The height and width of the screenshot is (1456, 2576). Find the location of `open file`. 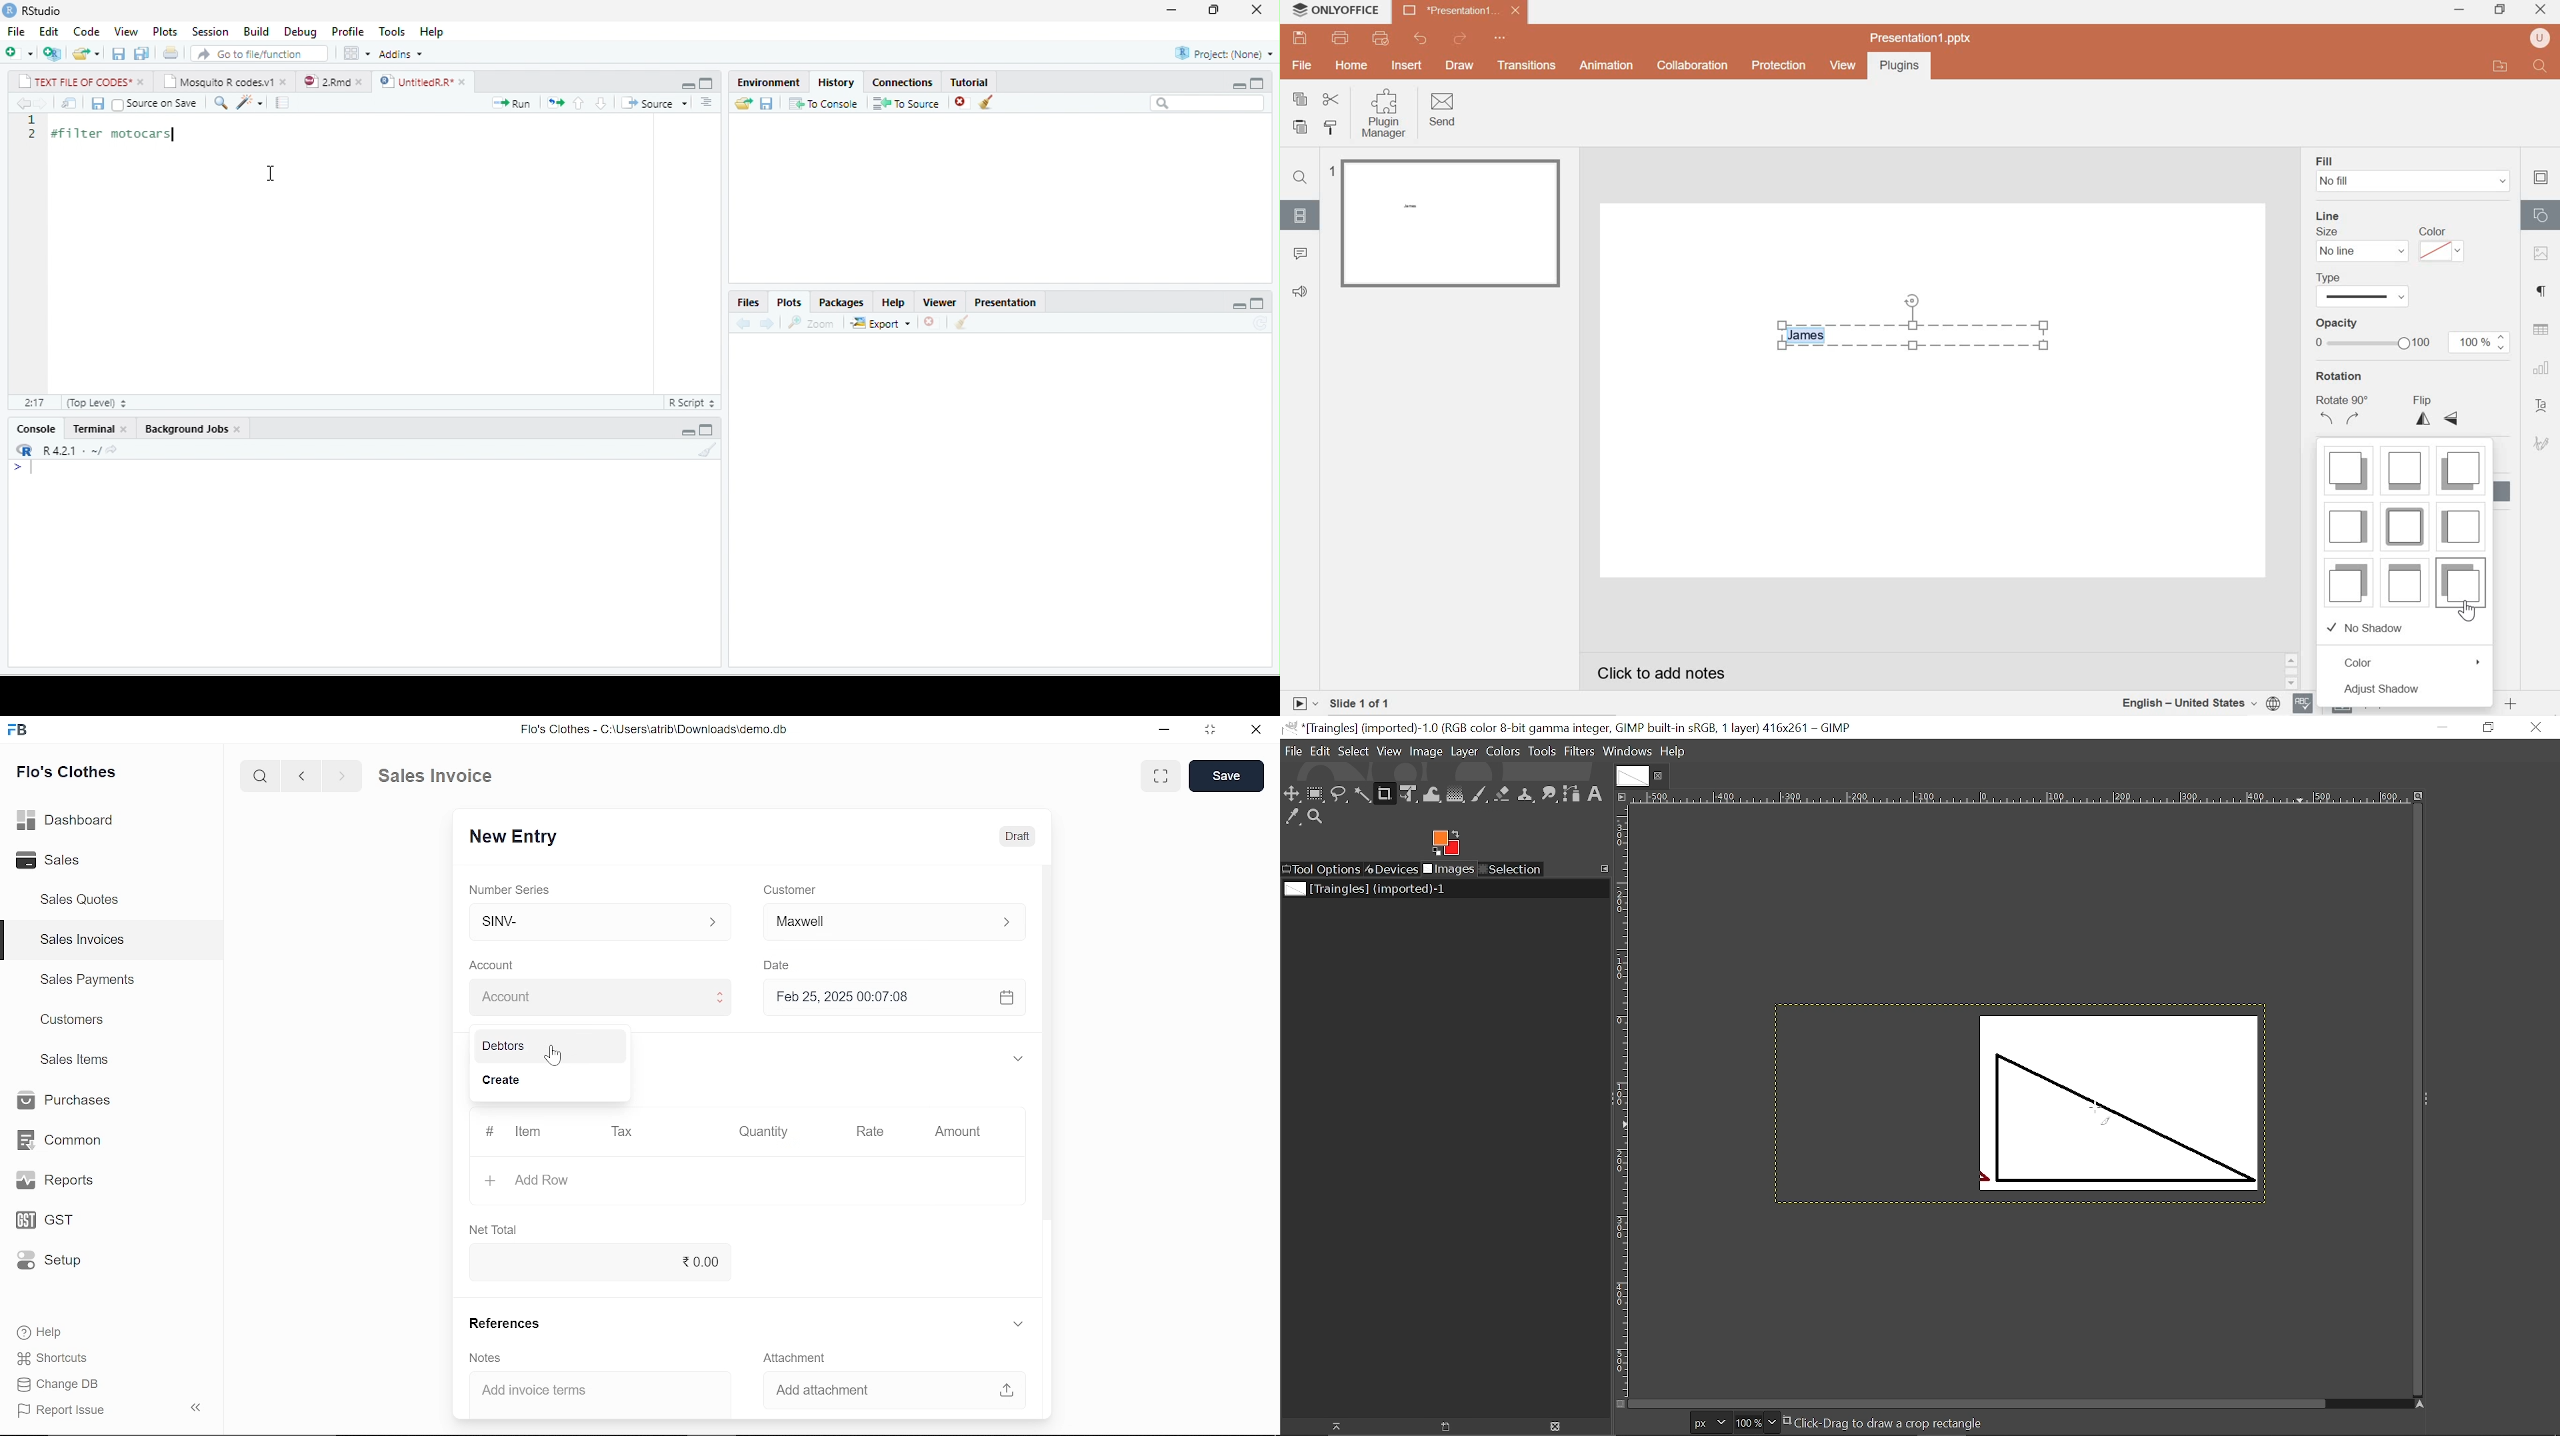

open file is located at coordinates (86, 54).